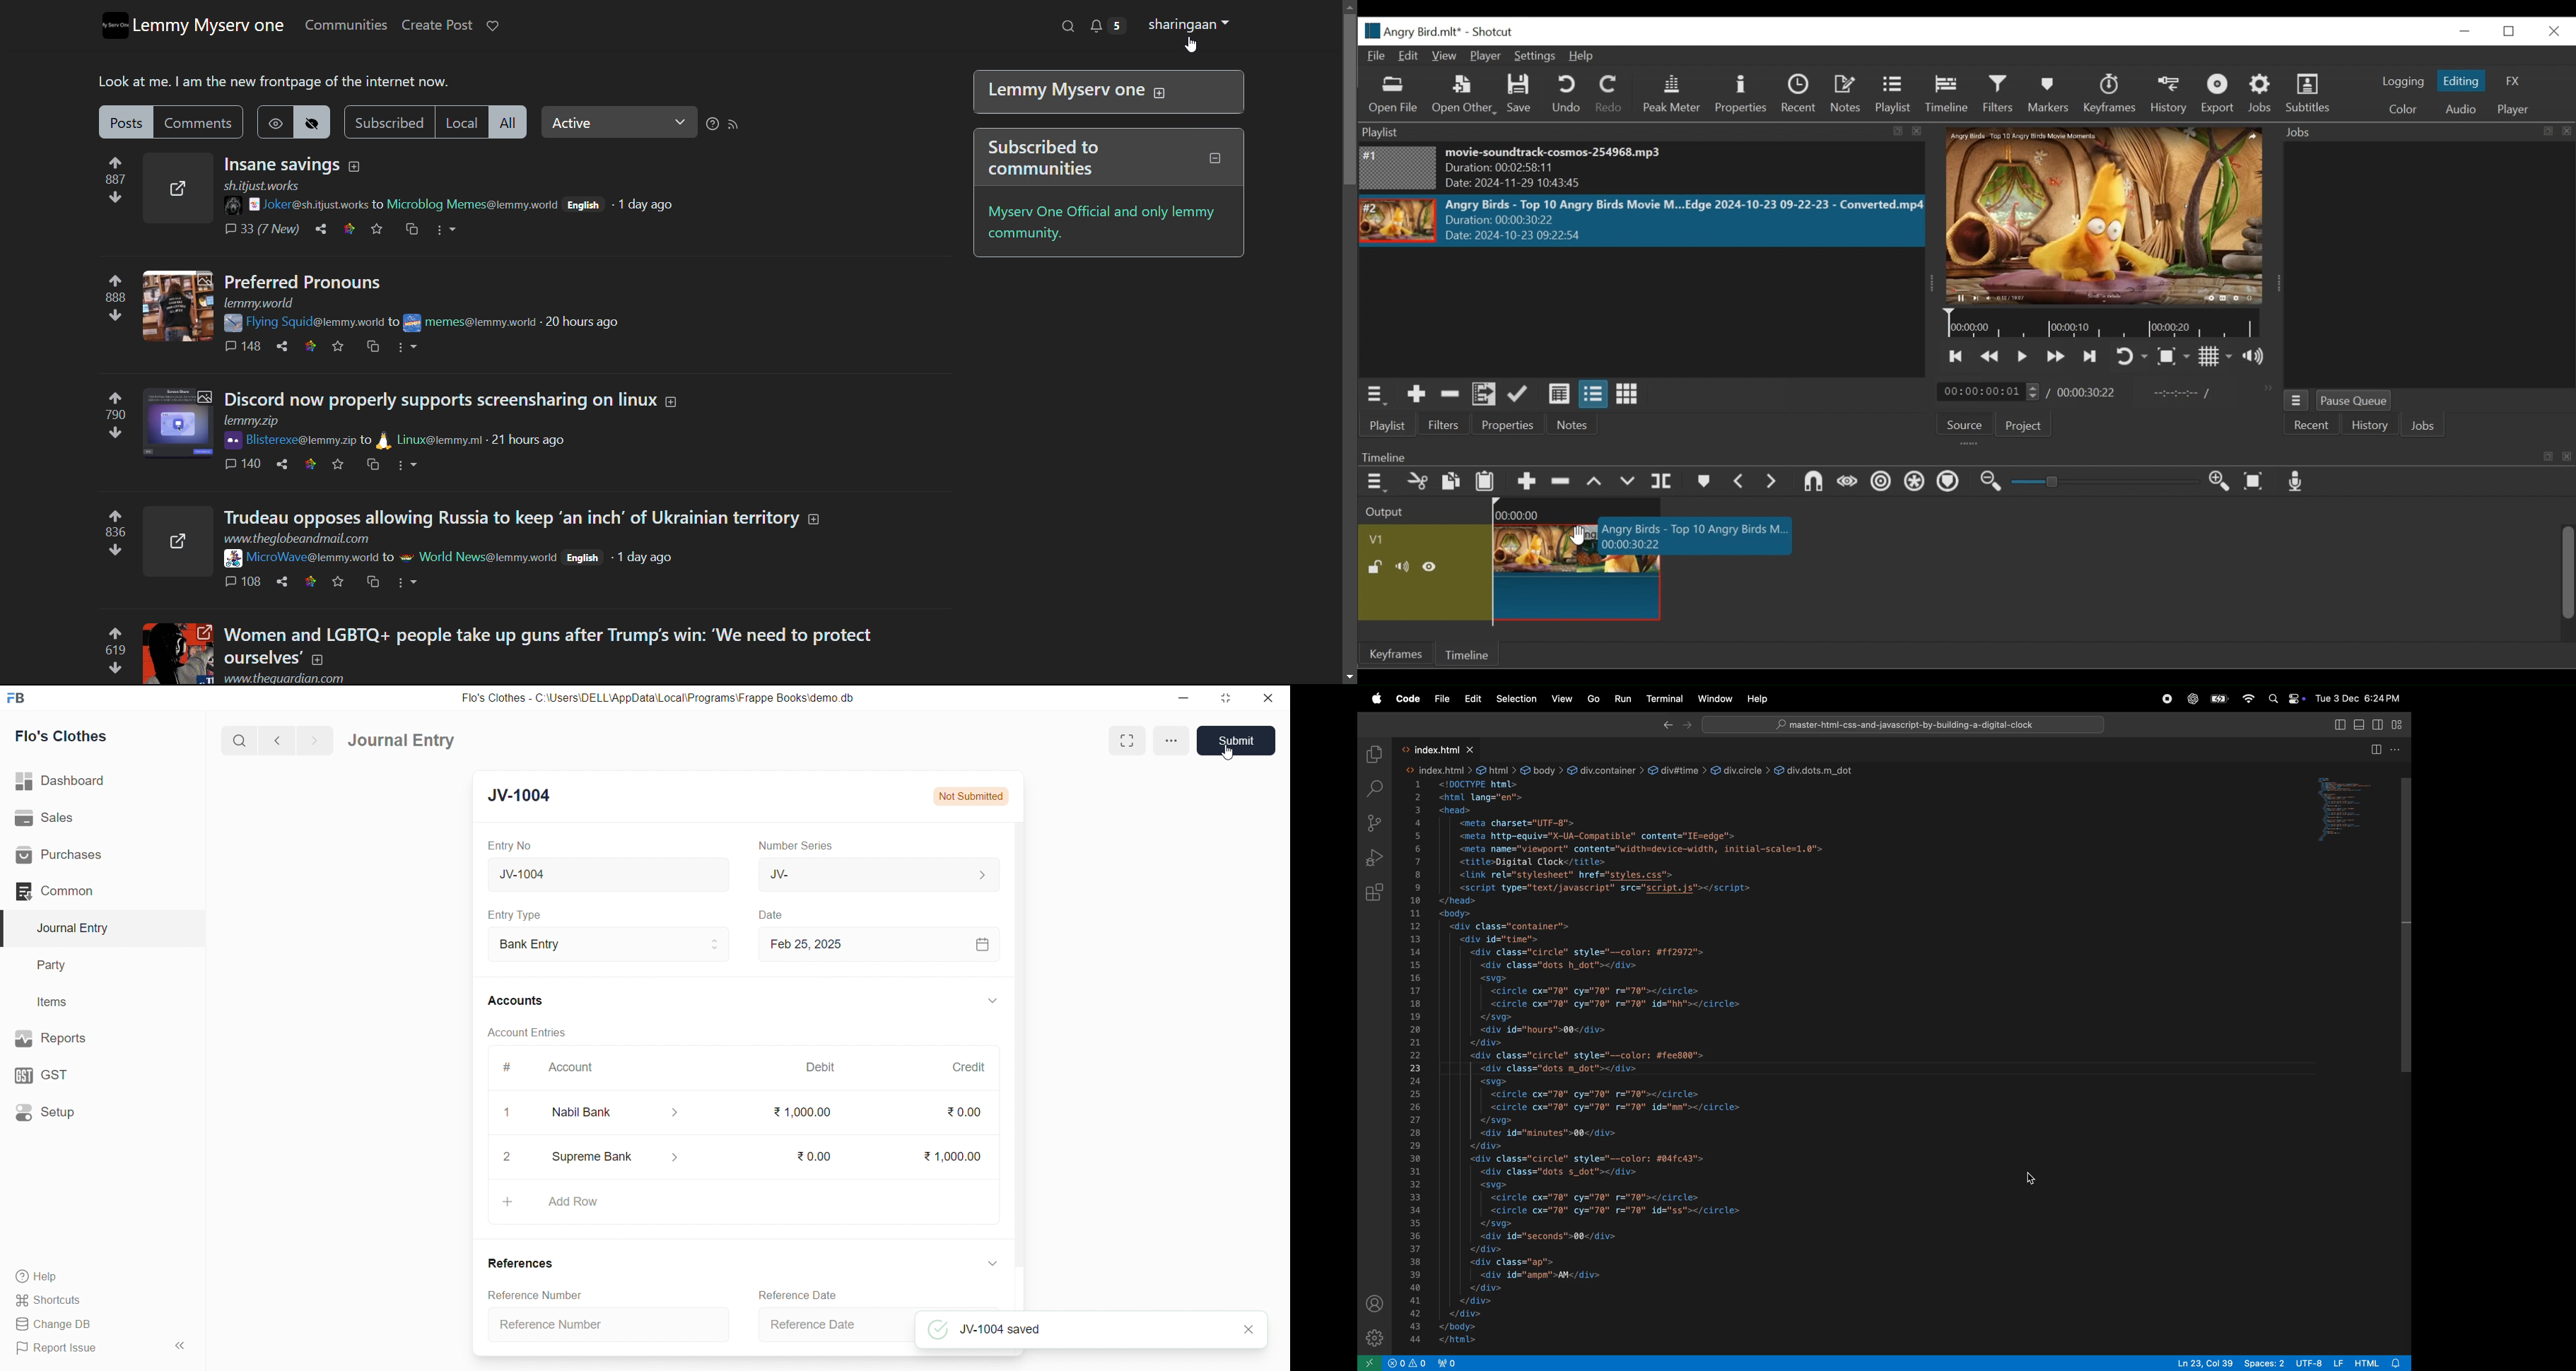 This screenshot has height=1372, width=2576. I want to click on Reference Date, so click(834, 1327).